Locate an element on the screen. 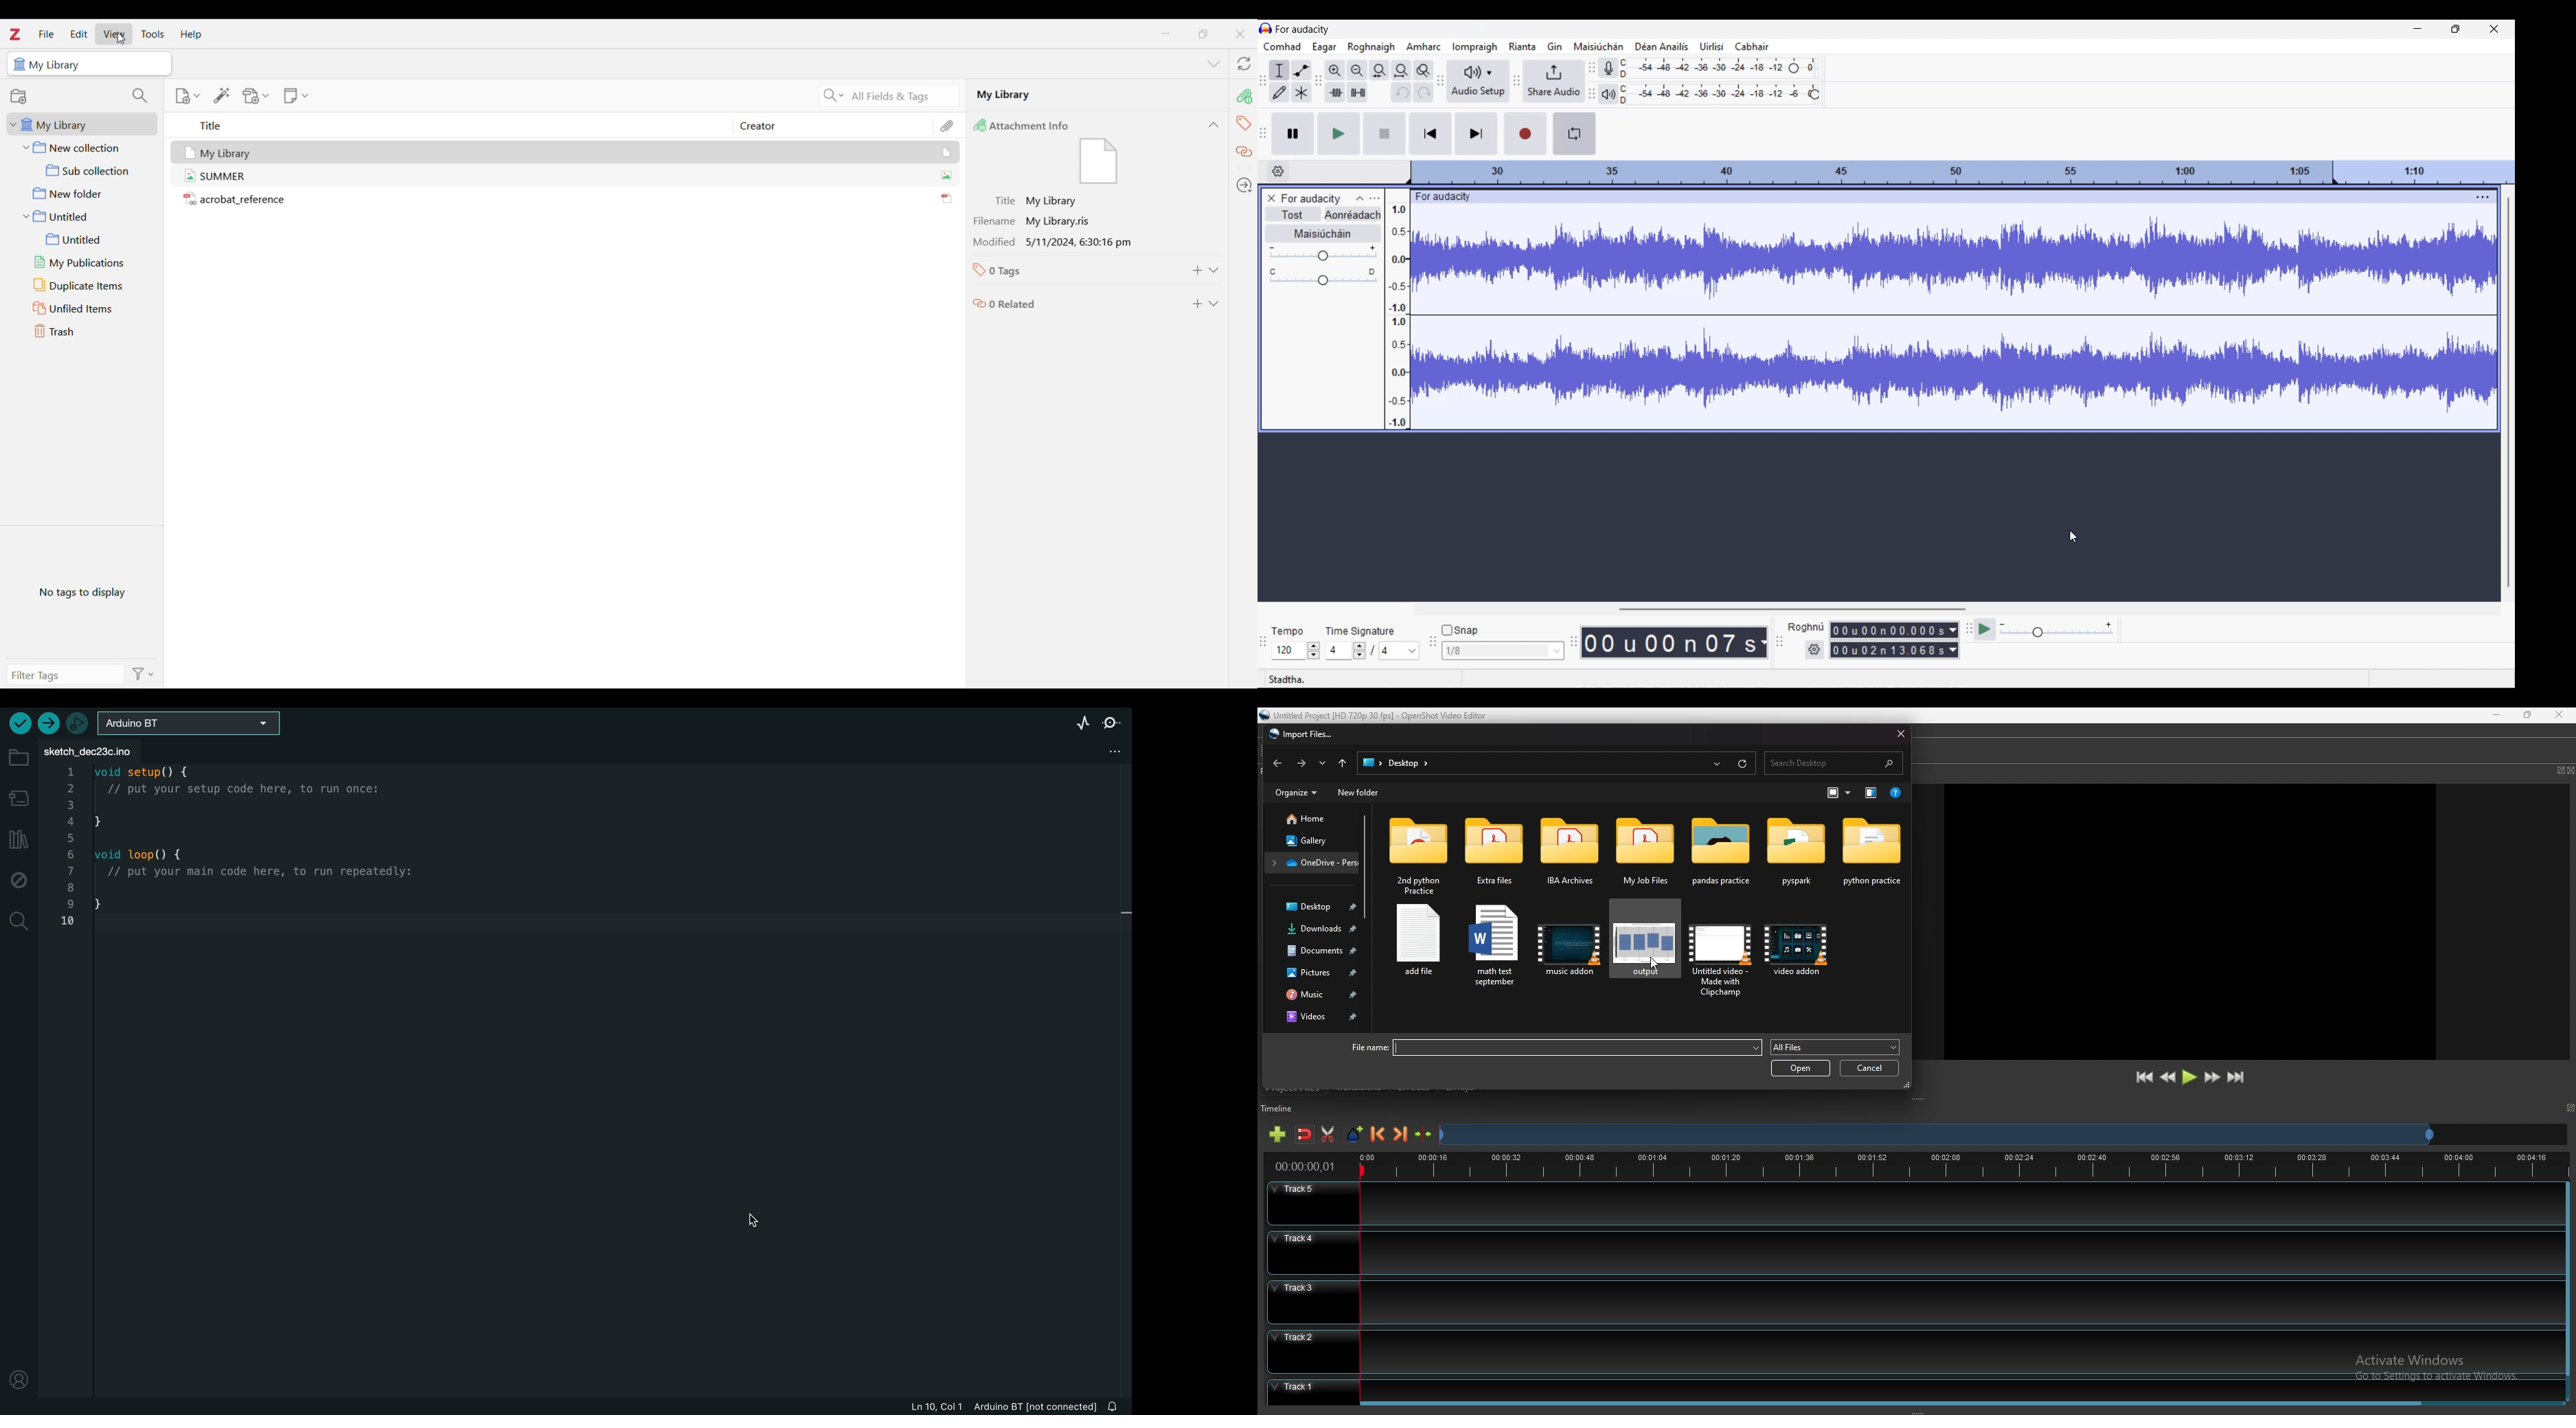 Image resolution: width=2576 pixels, height=1428 pixels. Untitled sub folder is located at coordinates (89, 239).